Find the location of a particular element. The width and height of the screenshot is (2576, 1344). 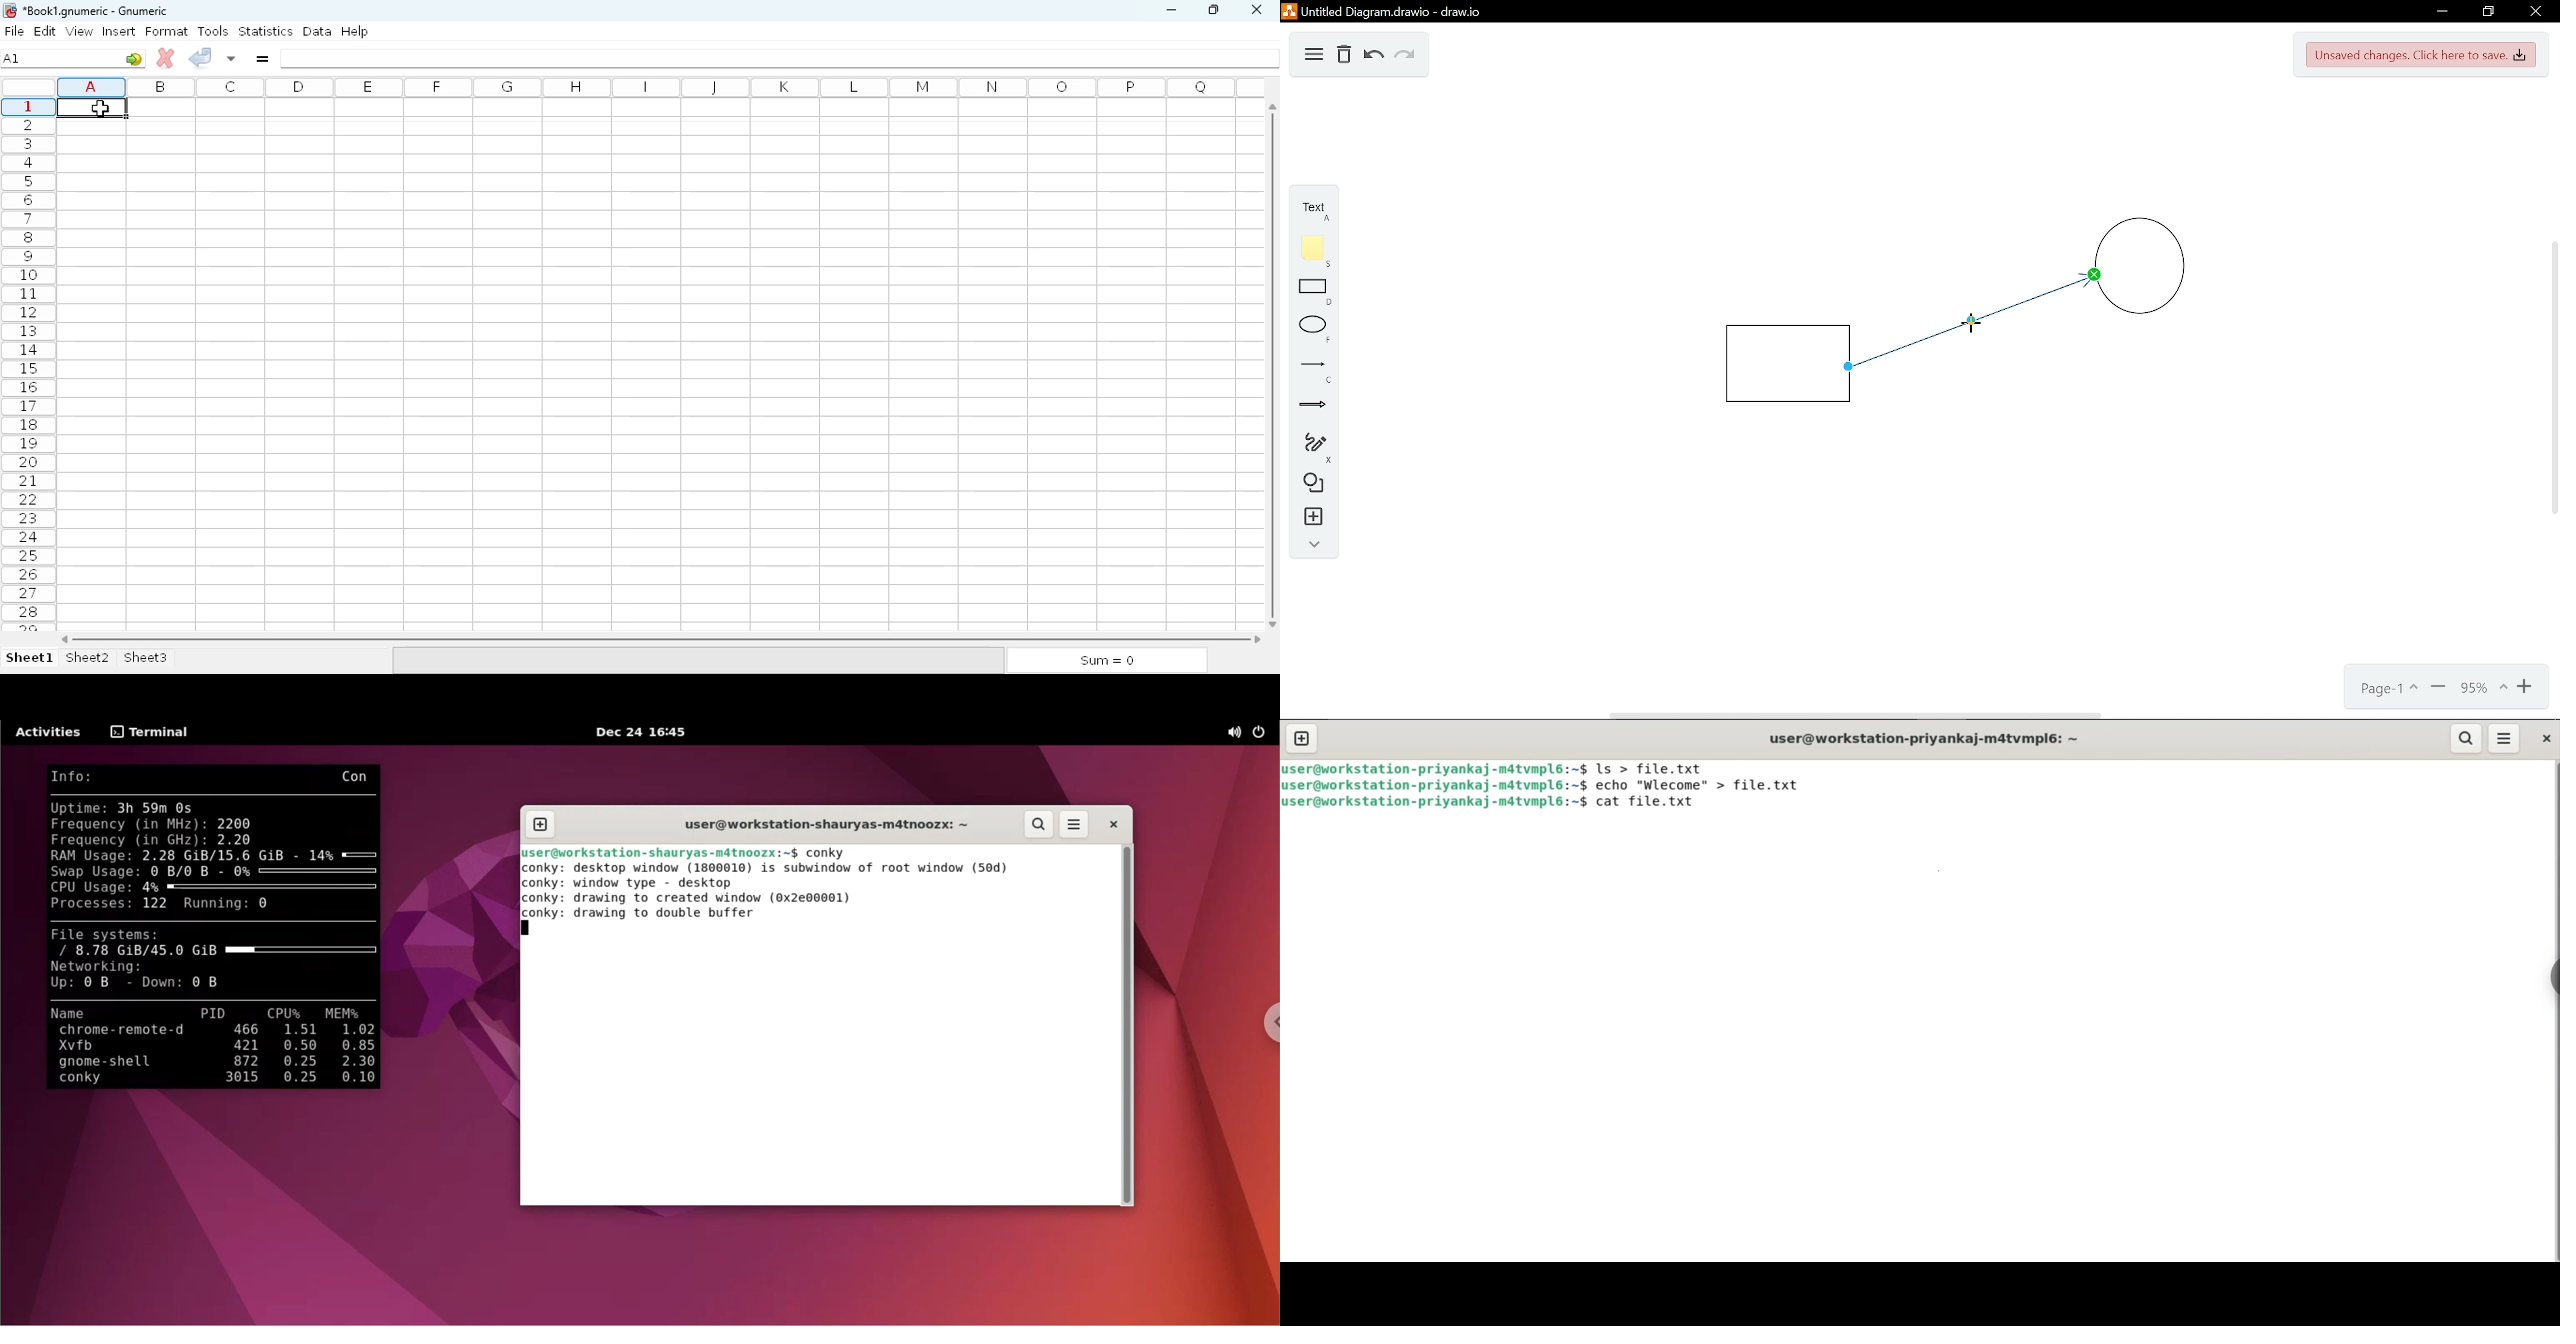

Zoom in is located at coordinates (2526, 688).